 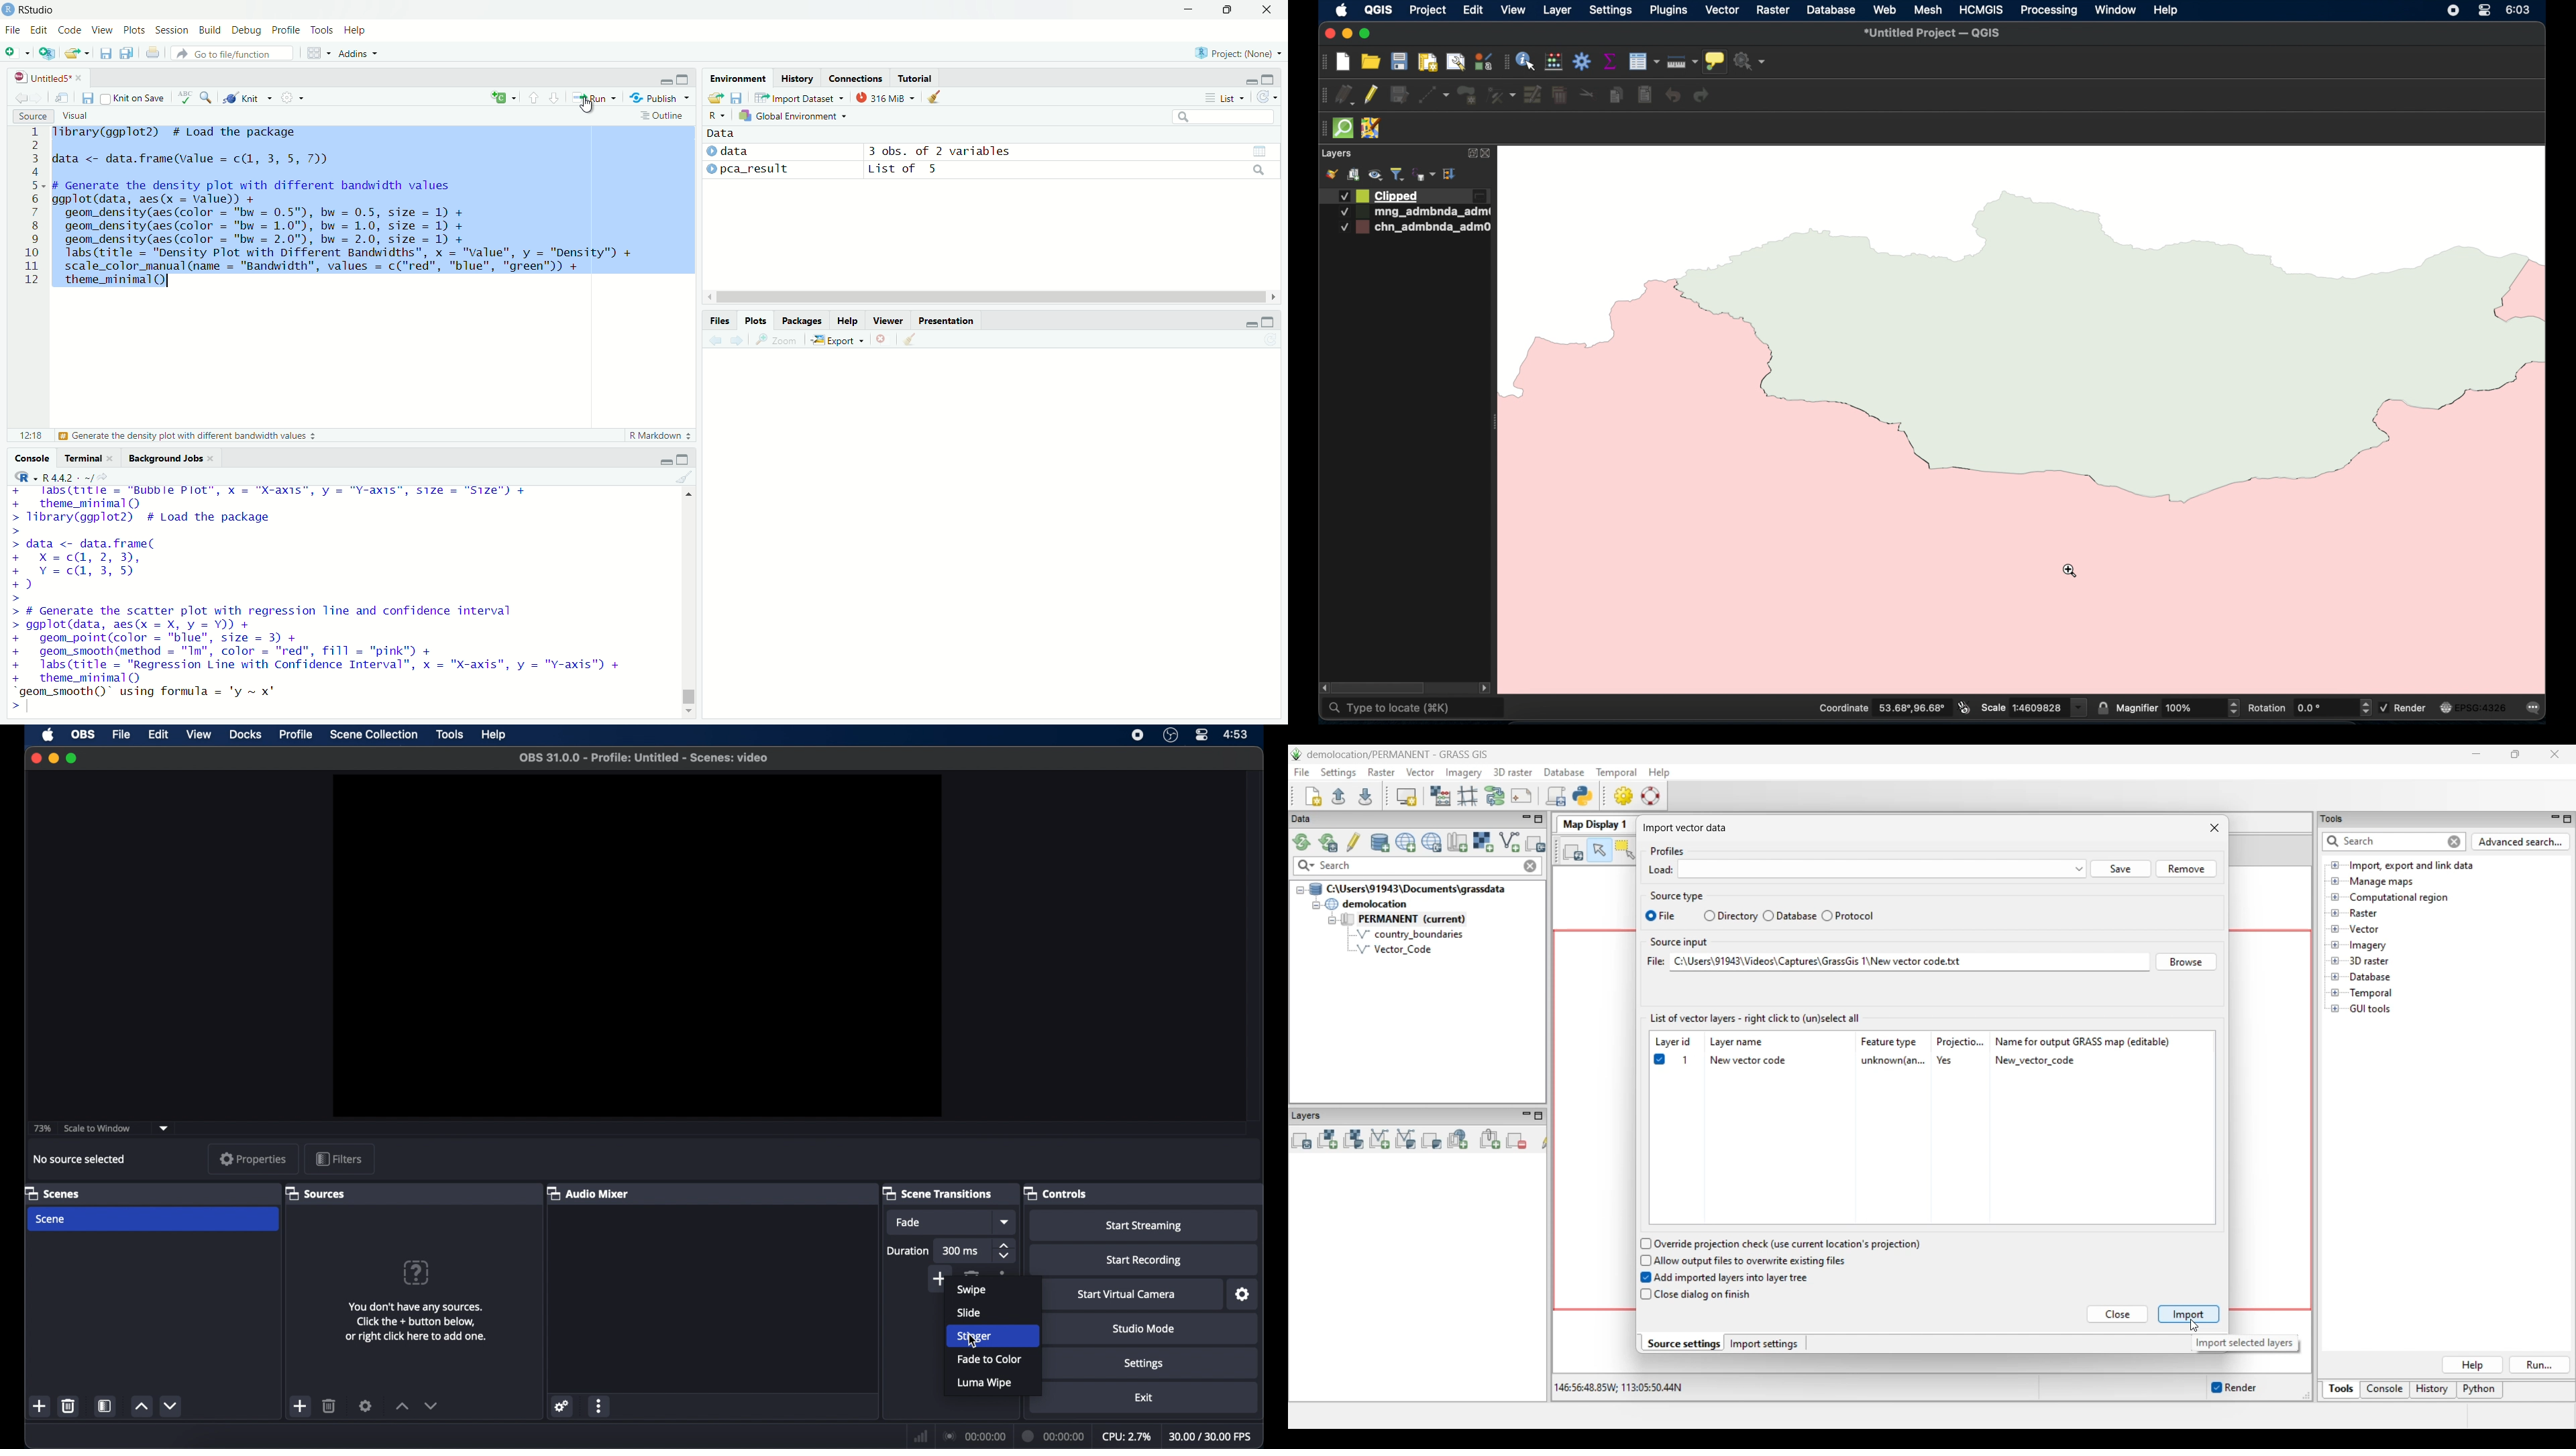 I want to click on Connections, so click(x=854, y=77).